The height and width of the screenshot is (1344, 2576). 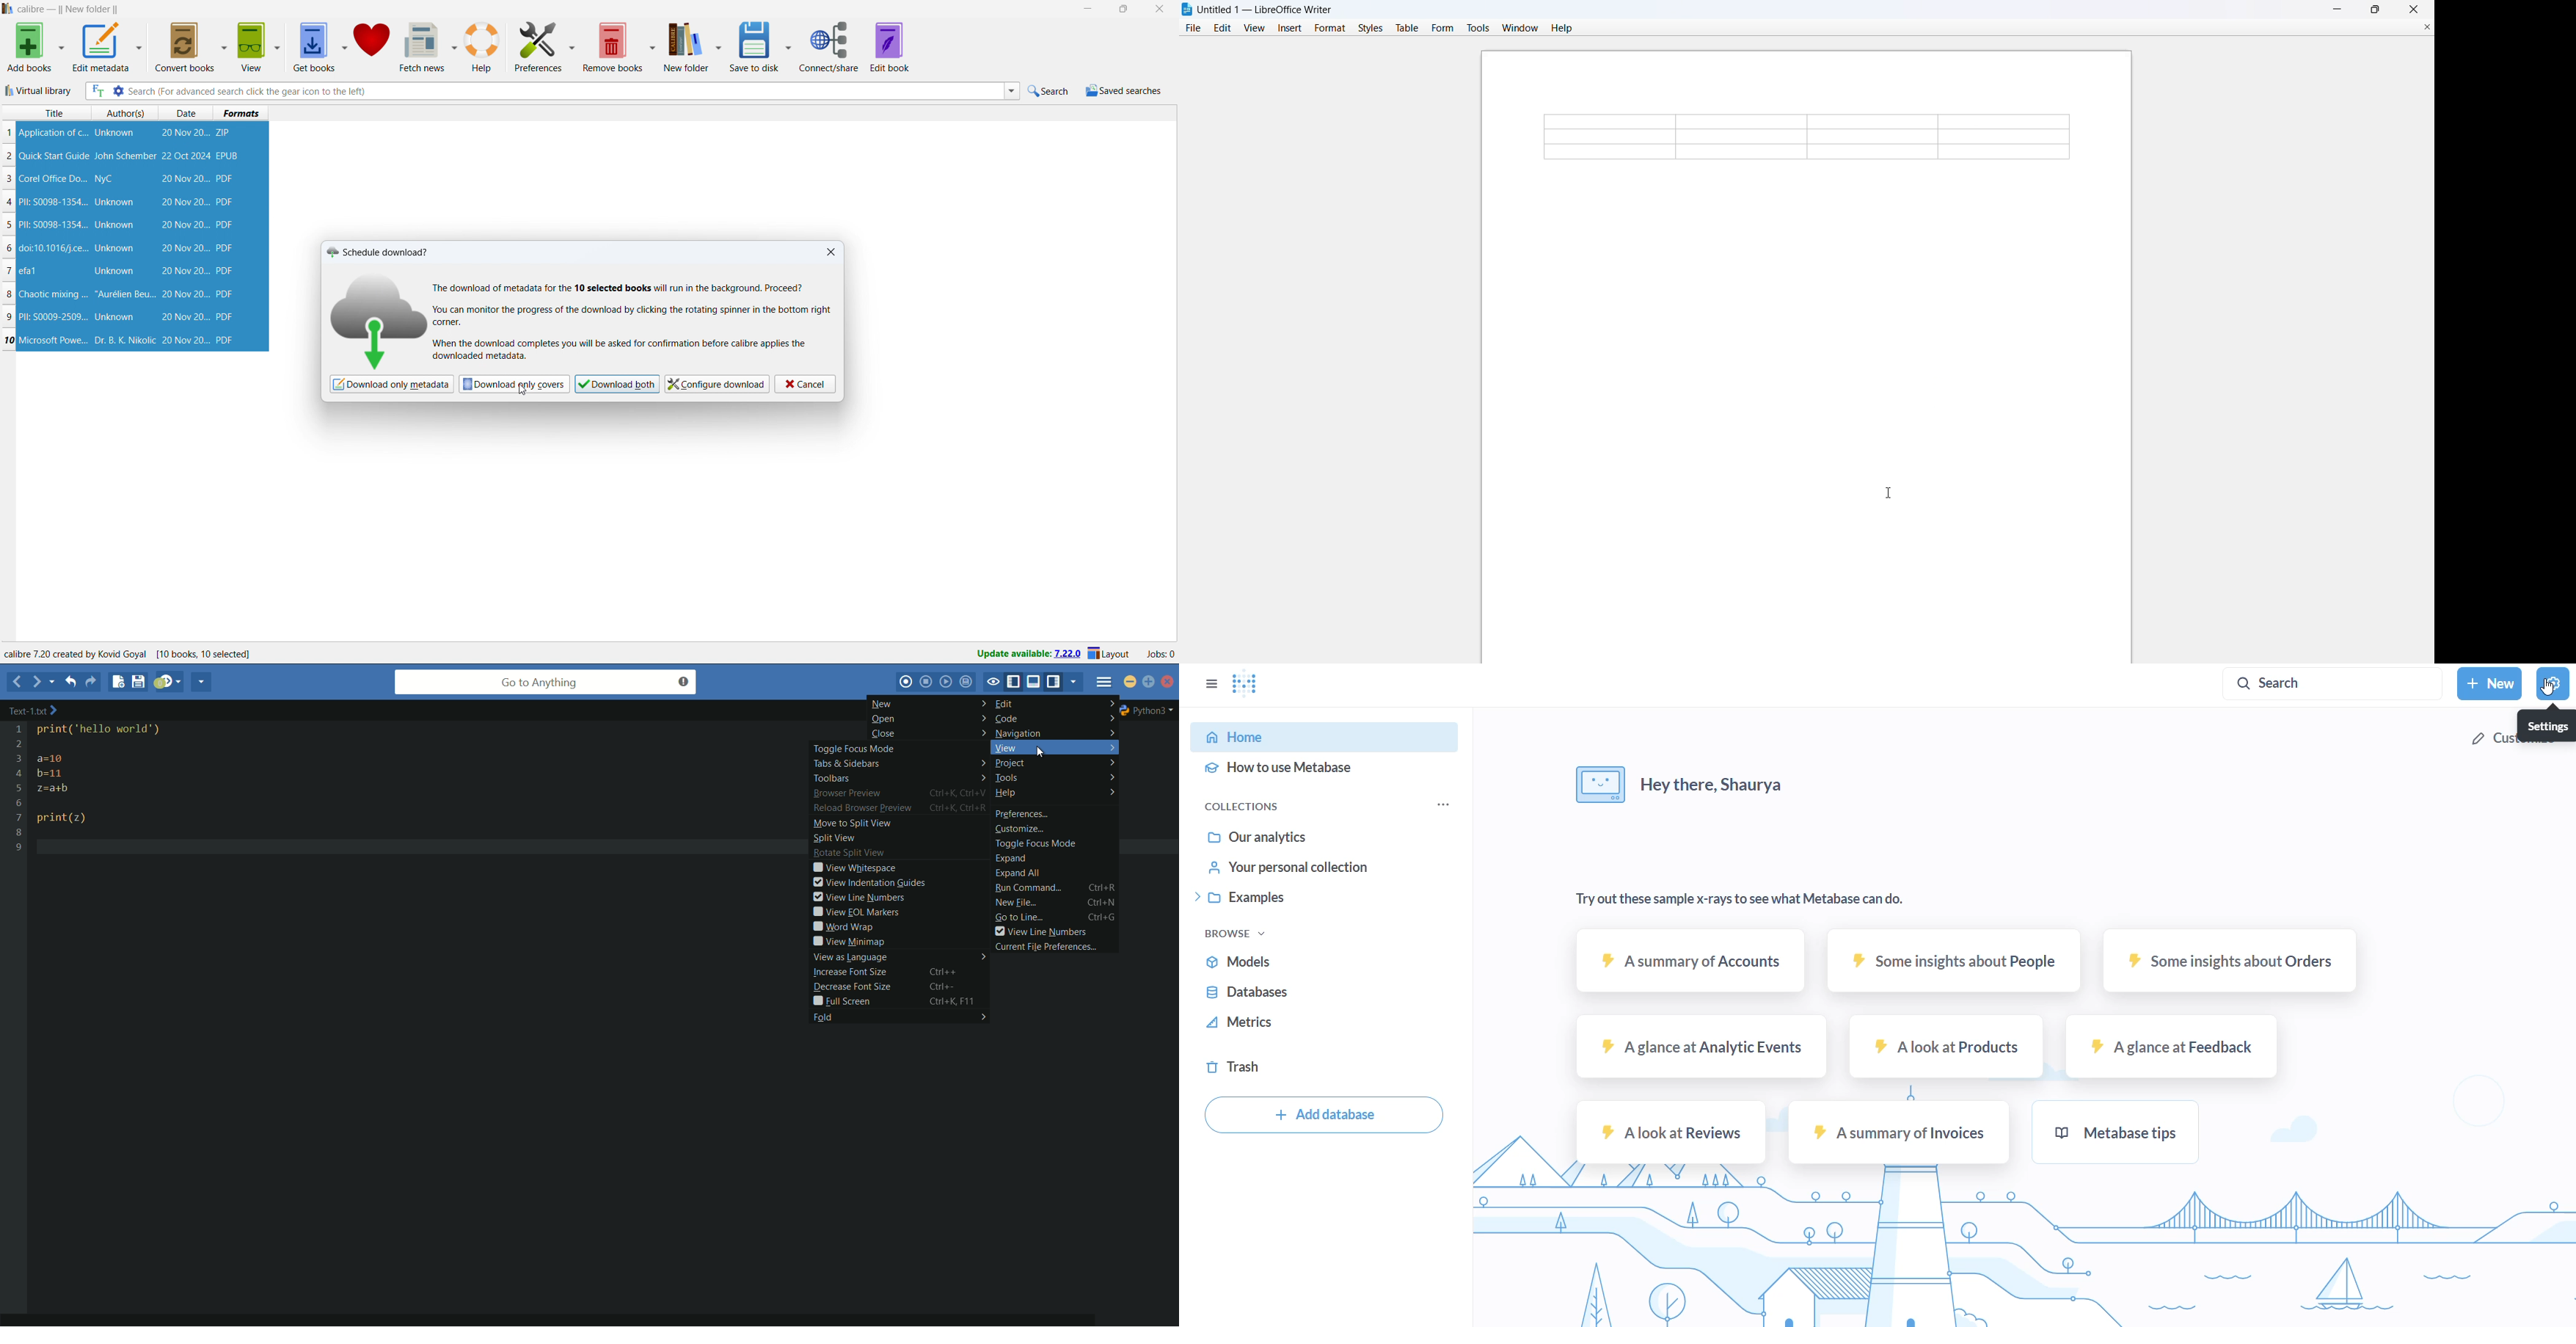 I want to click on Unknown, so click(x=115, y=248).